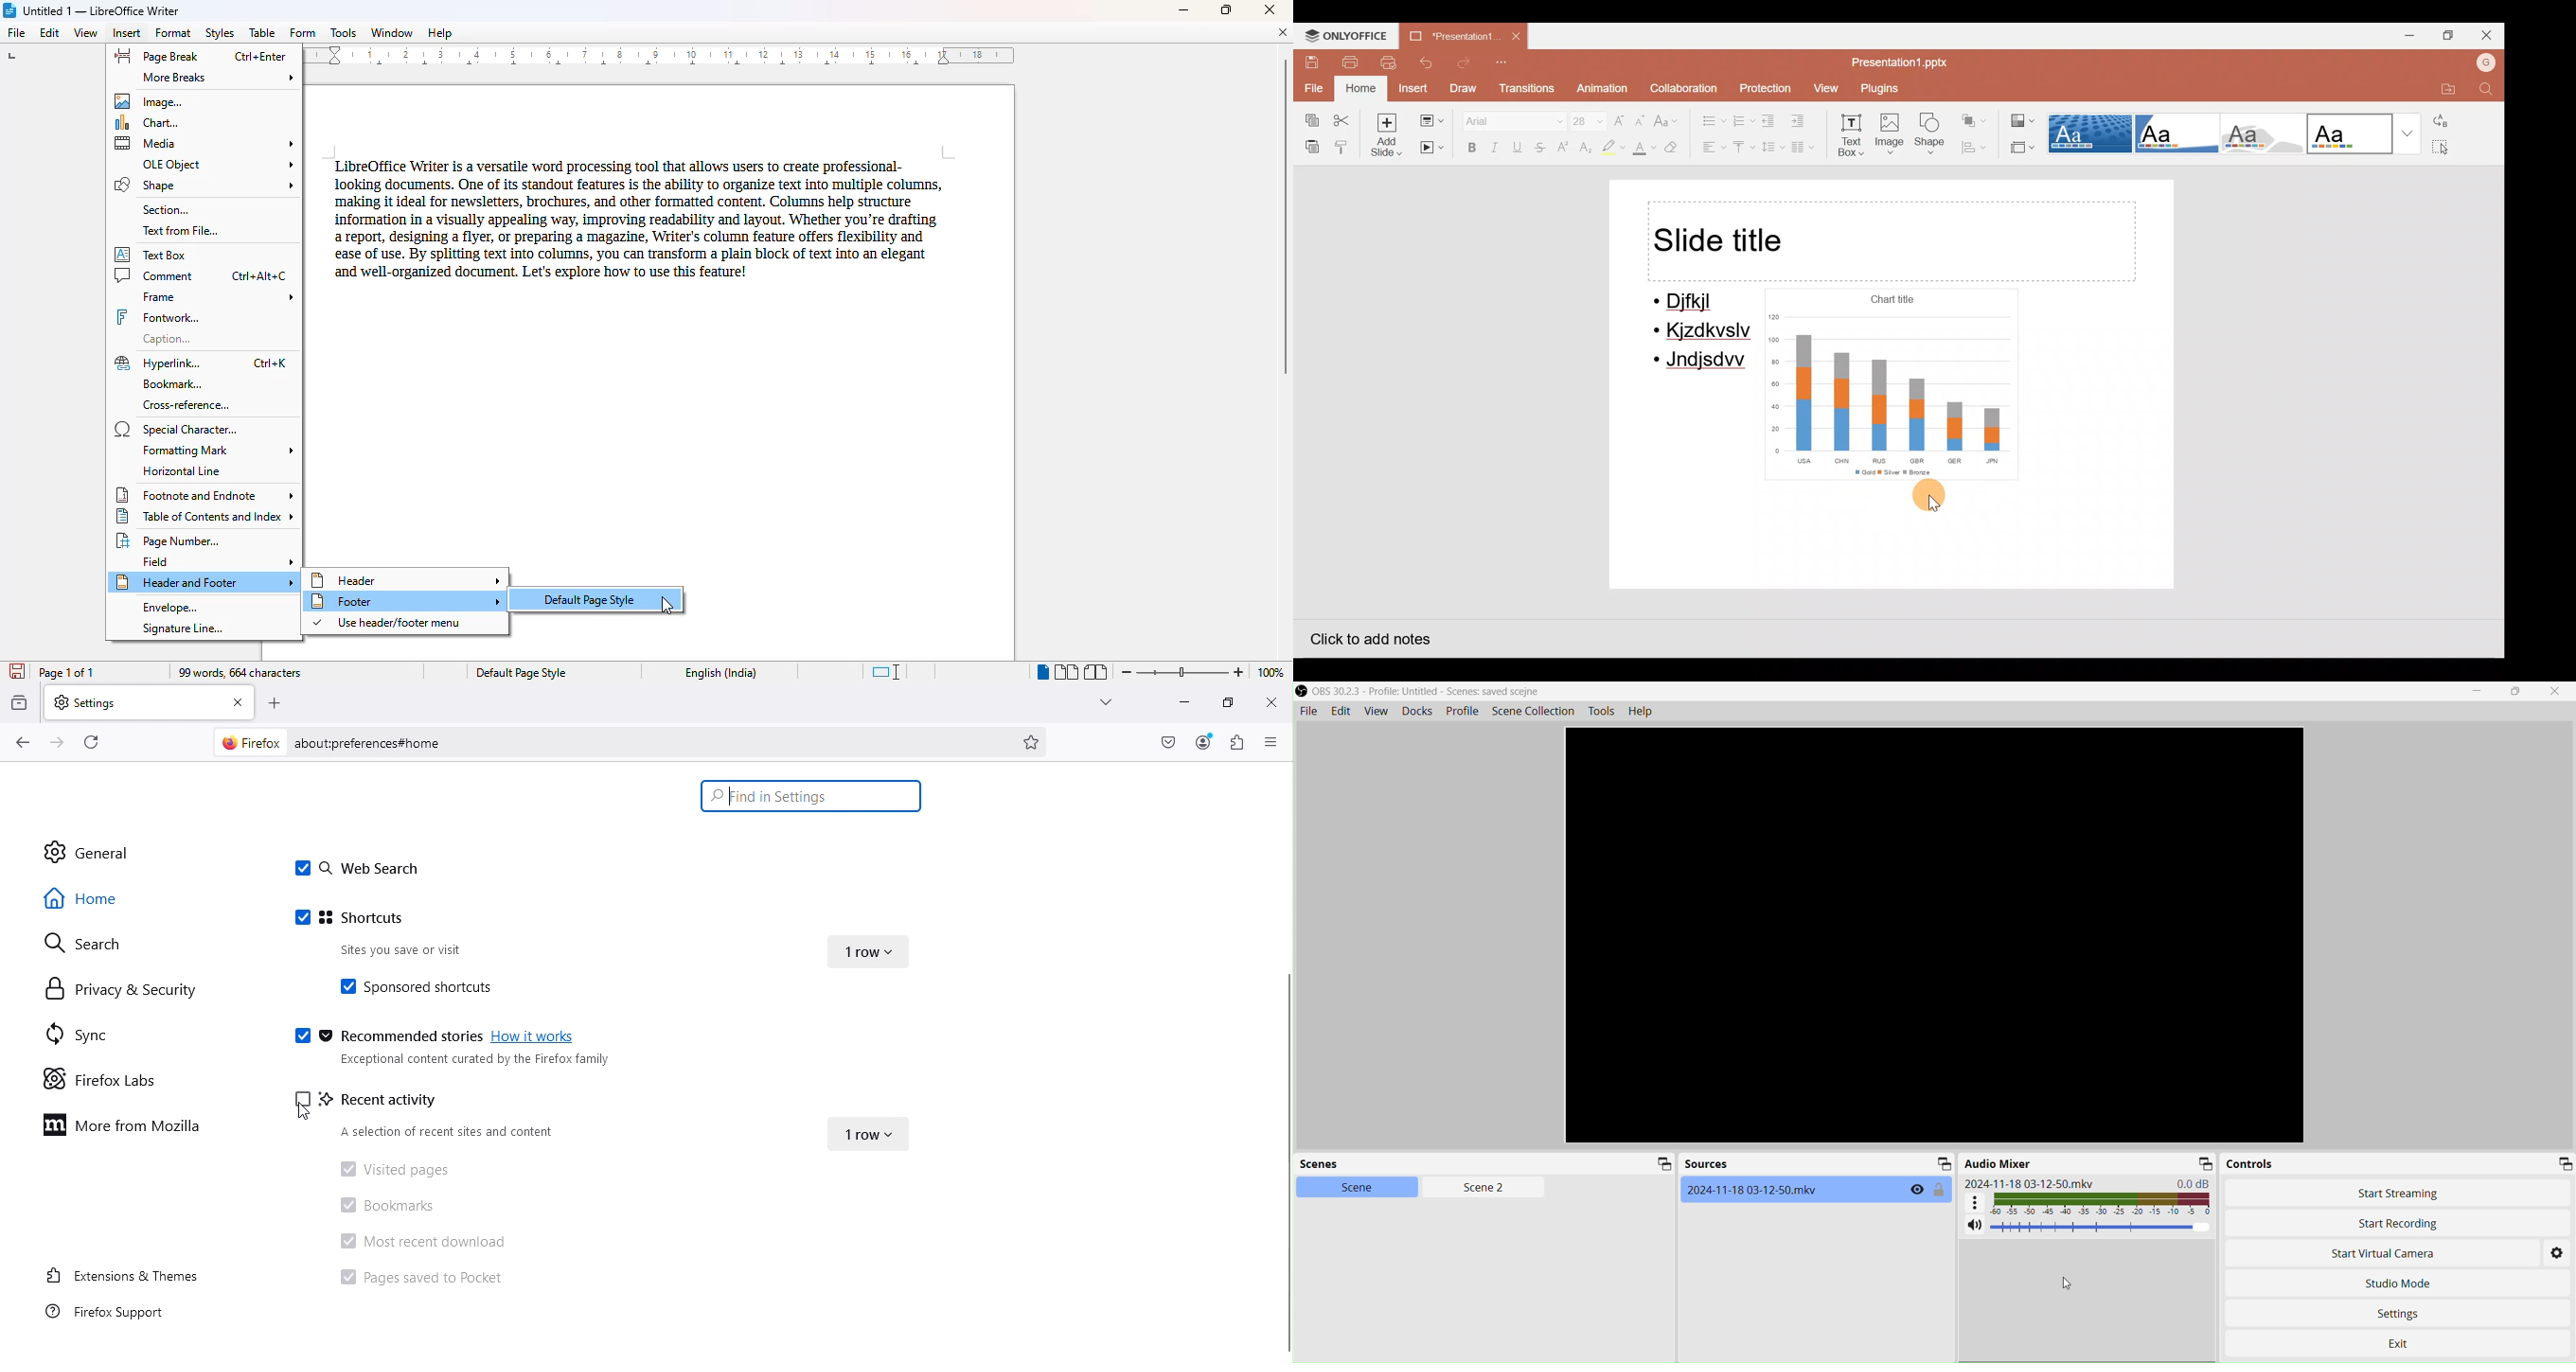 Image resolution: width=2576 pixels, height=1372 pixels. What do you see at coordinates (201, 274) in the screenshot?
I see `comment` at bounding box center [201, 274].